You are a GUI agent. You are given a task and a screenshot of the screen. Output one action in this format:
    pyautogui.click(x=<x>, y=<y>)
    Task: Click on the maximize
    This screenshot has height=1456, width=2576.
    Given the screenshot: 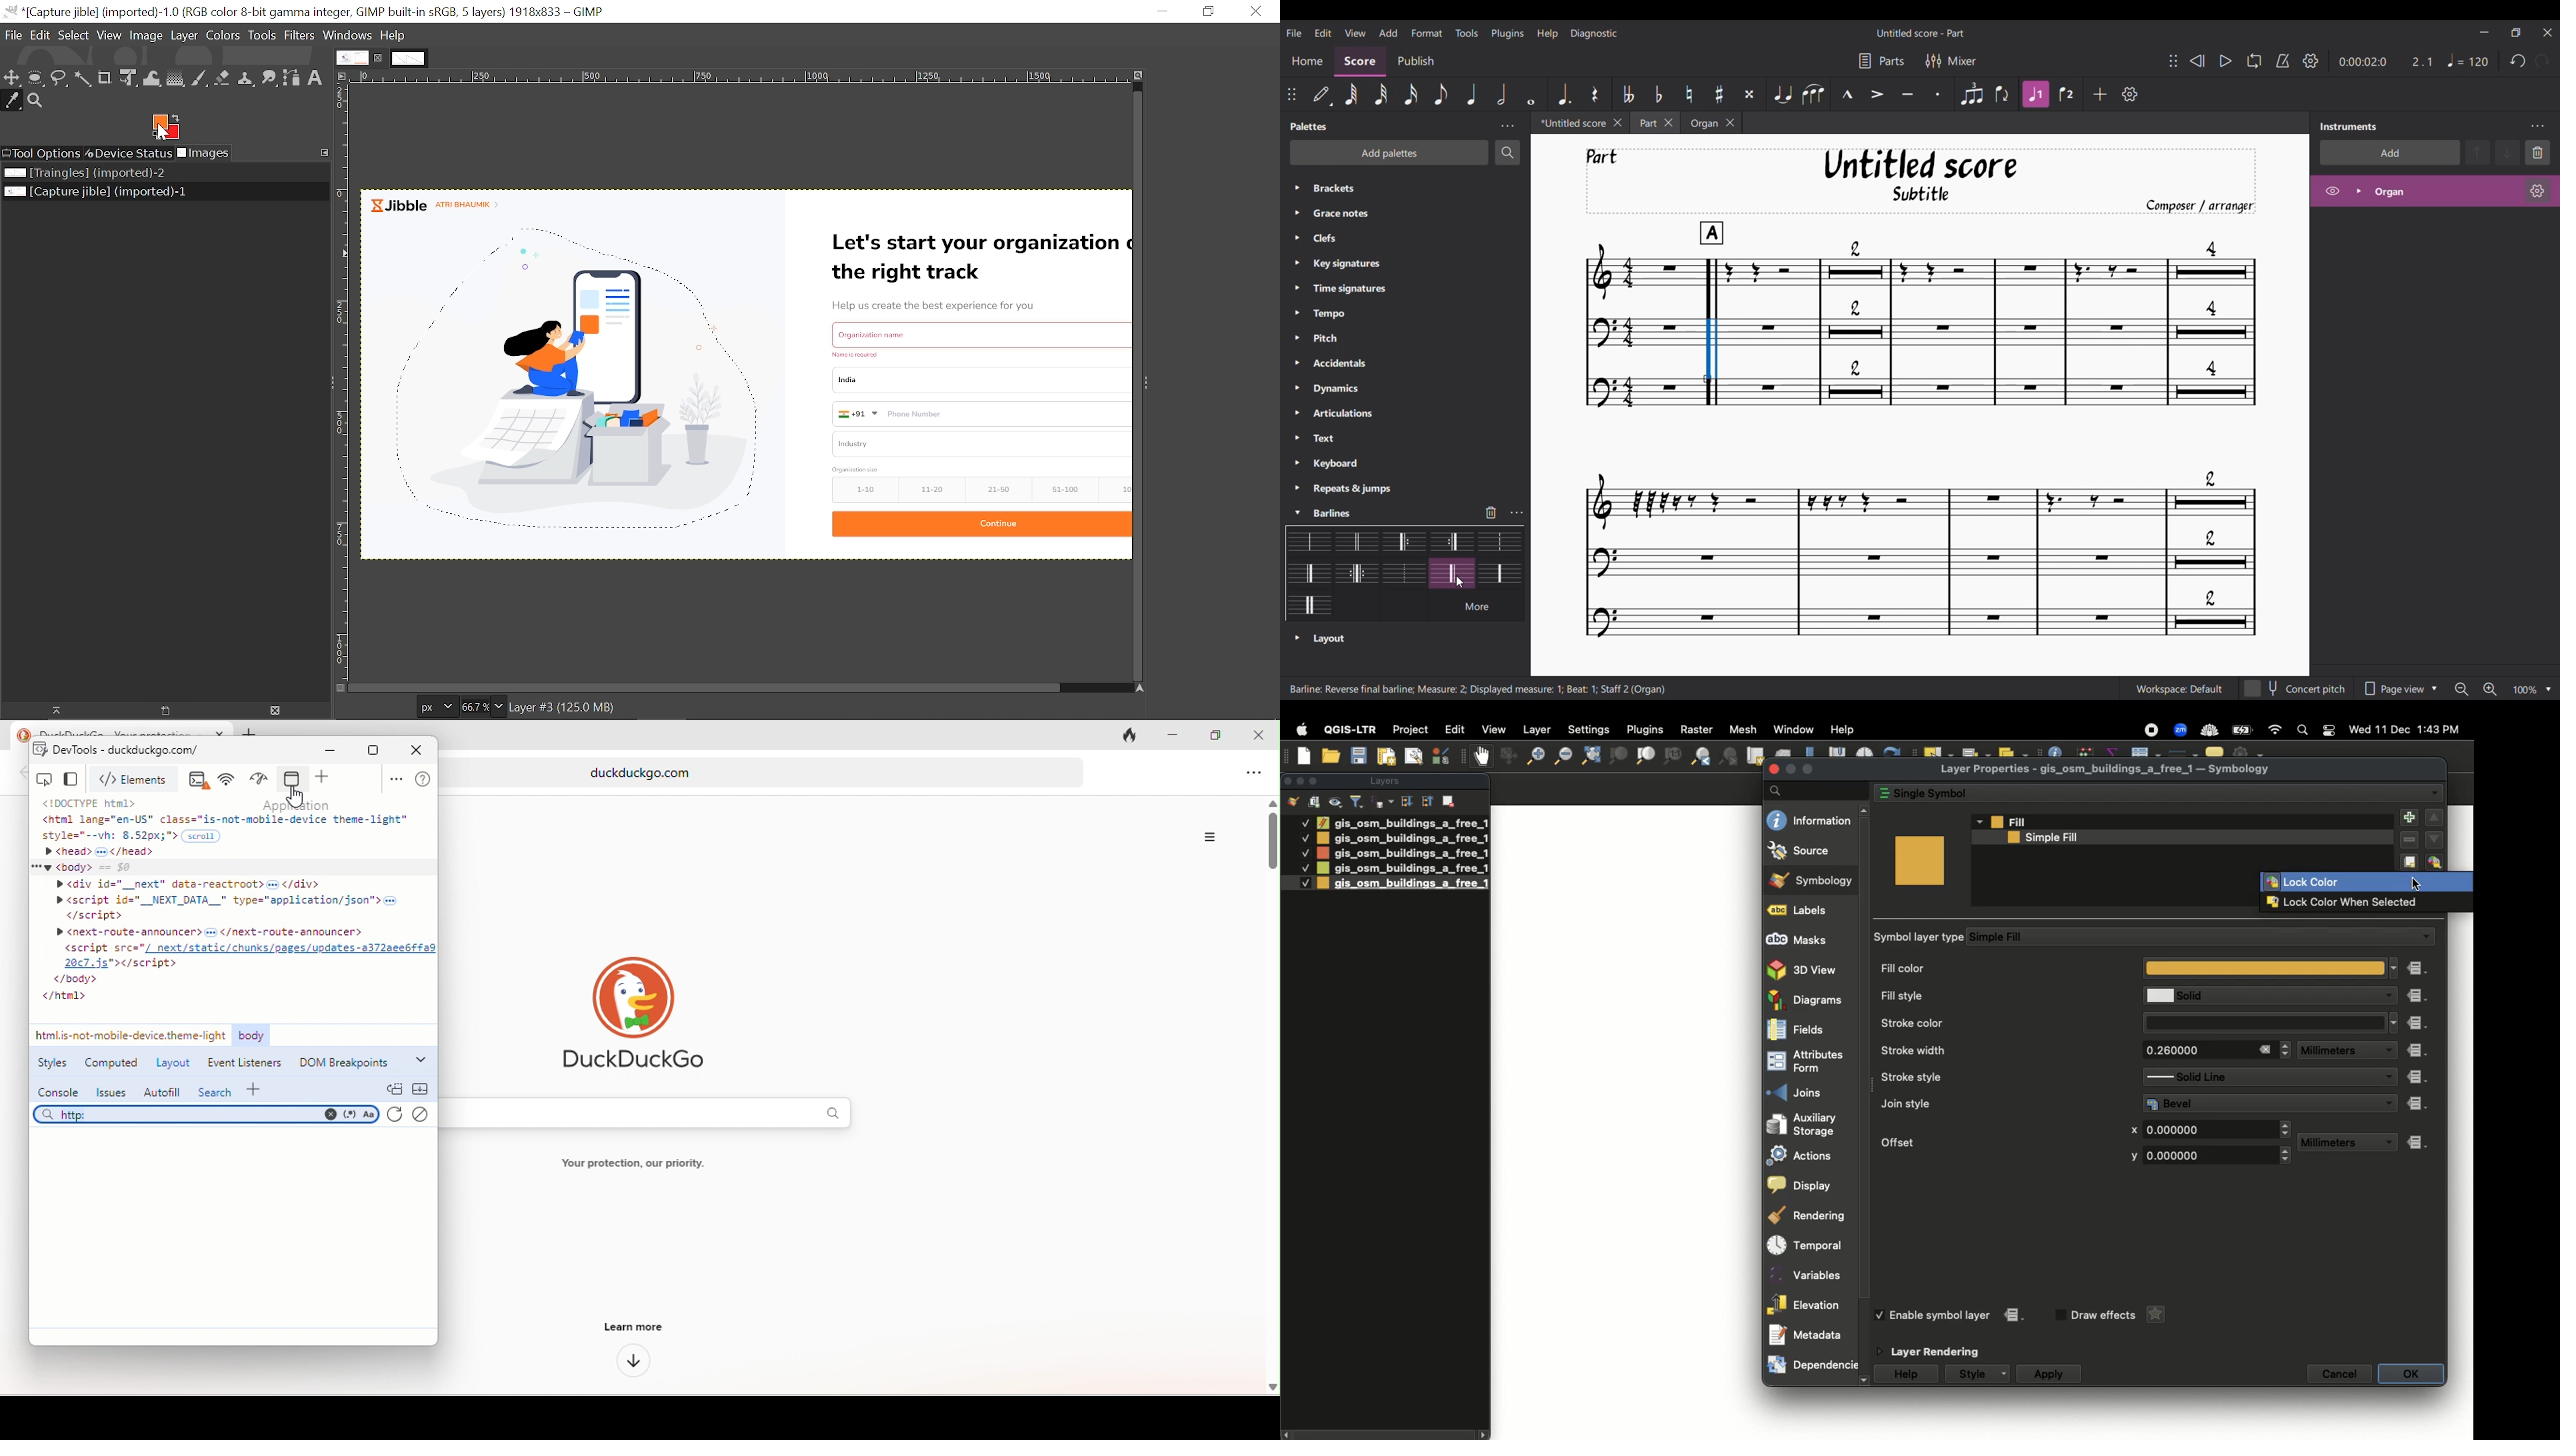 What is the action you would take?
    pyautogui.click(x=1808, y=768)
    